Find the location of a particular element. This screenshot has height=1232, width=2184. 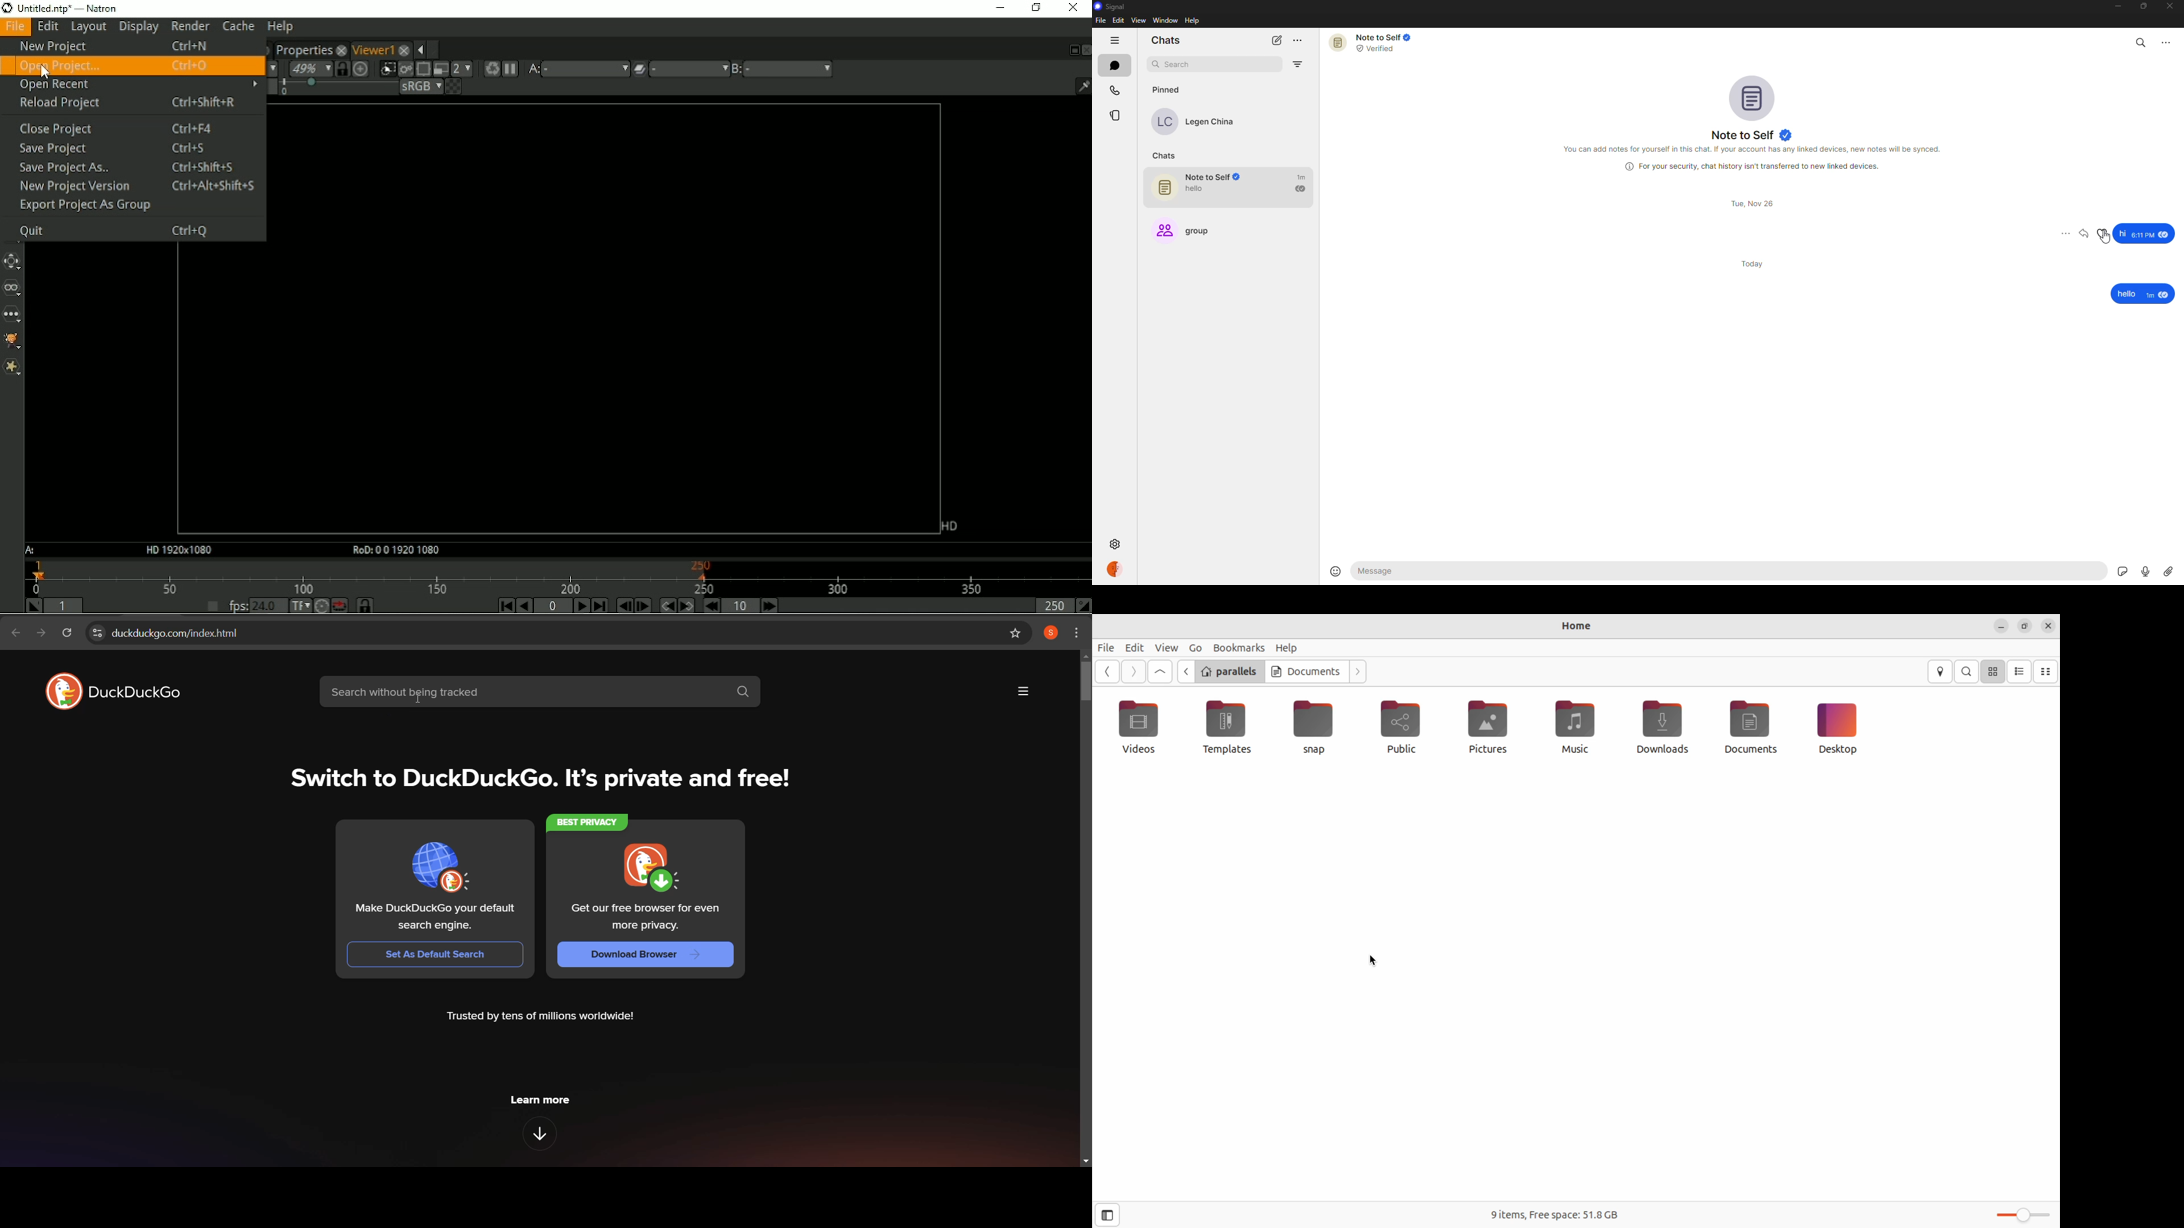

more is located at coordinates (2059, 234).